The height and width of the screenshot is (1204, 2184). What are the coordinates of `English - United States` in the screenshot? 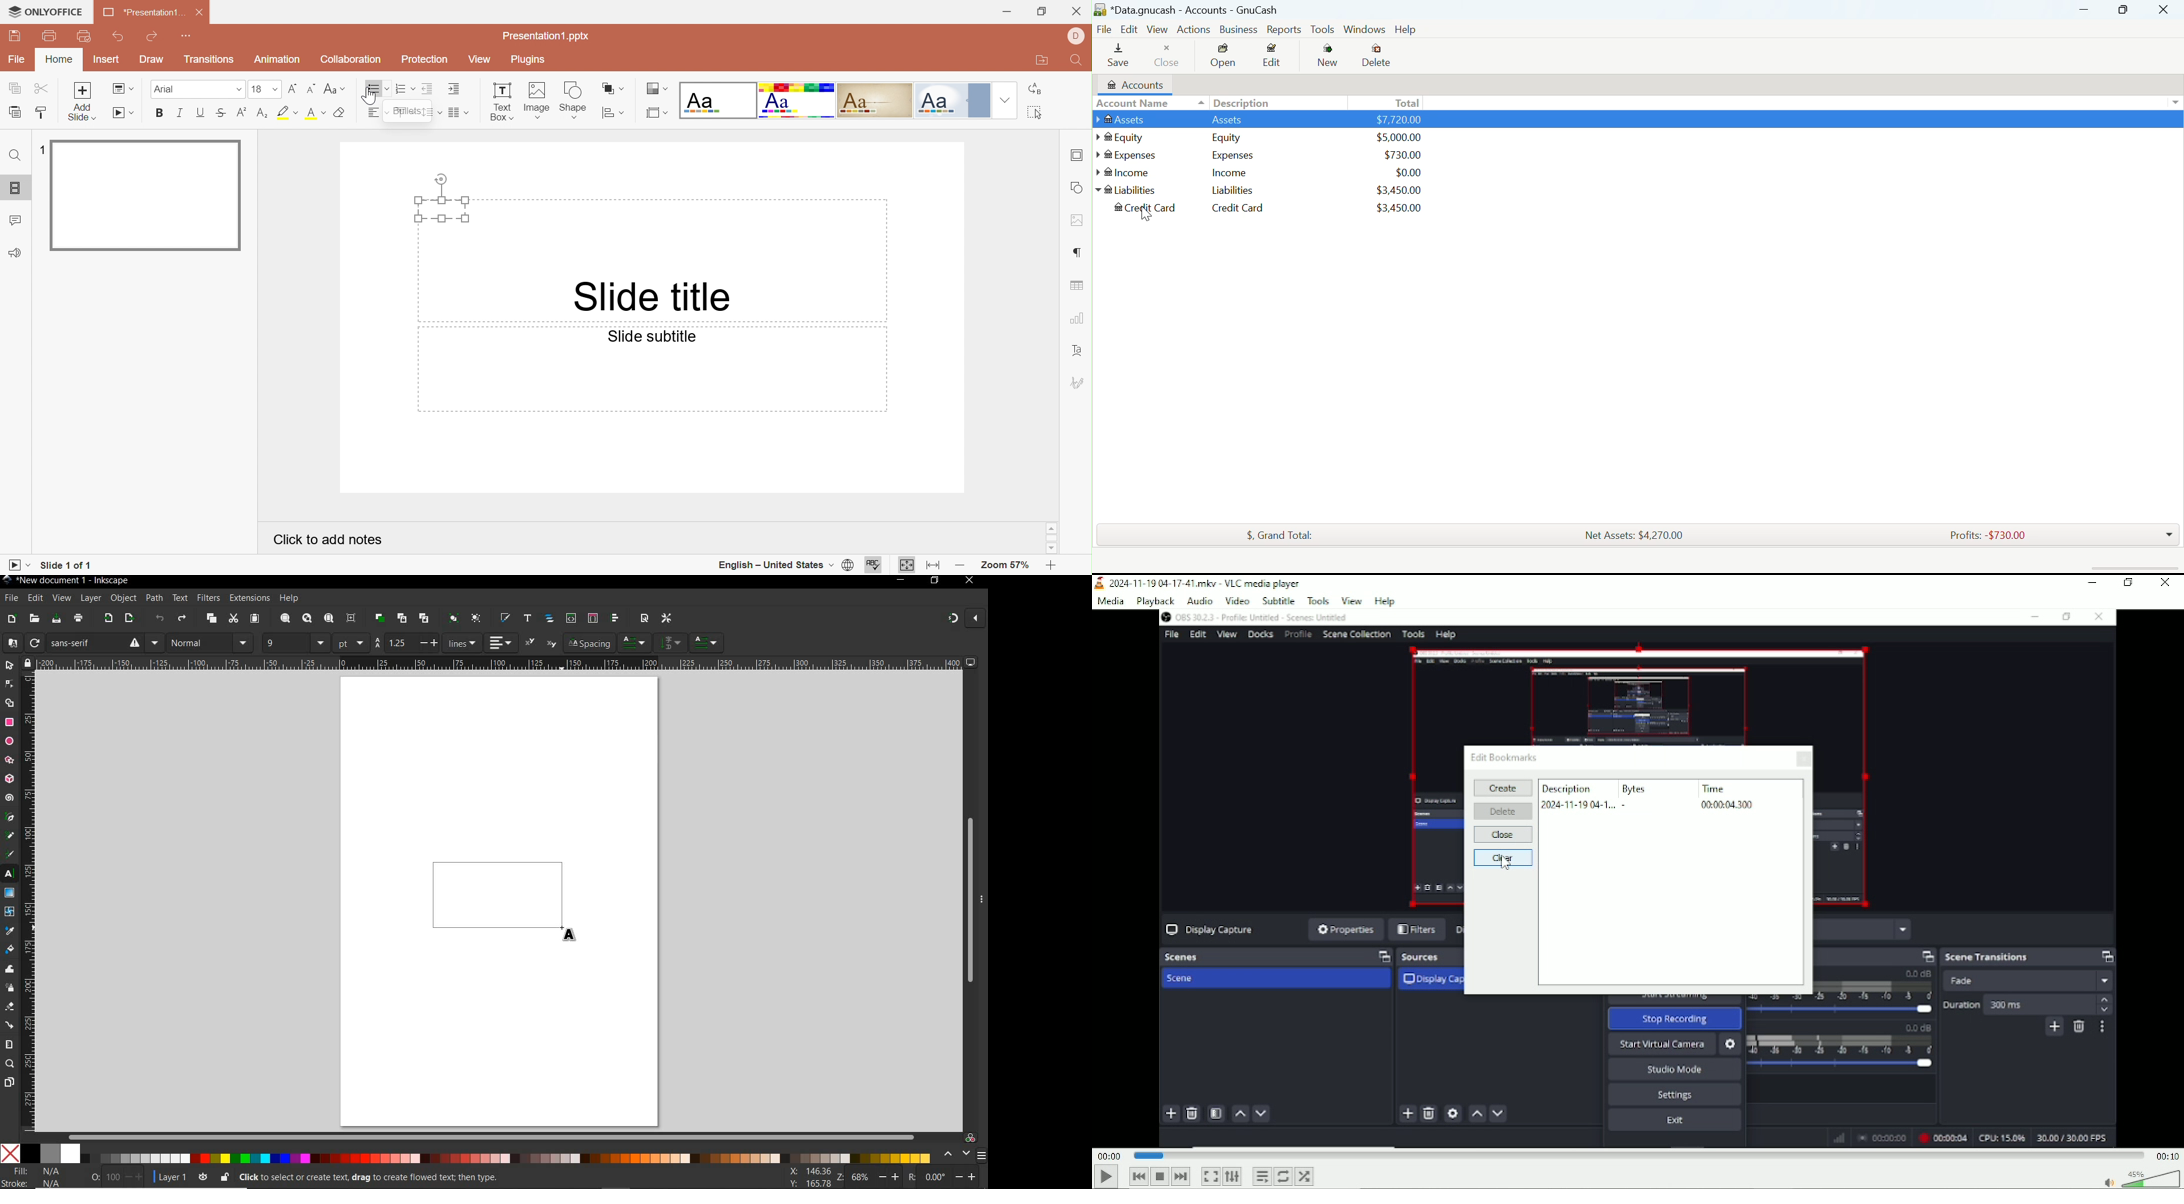 It's located at (770, 564).